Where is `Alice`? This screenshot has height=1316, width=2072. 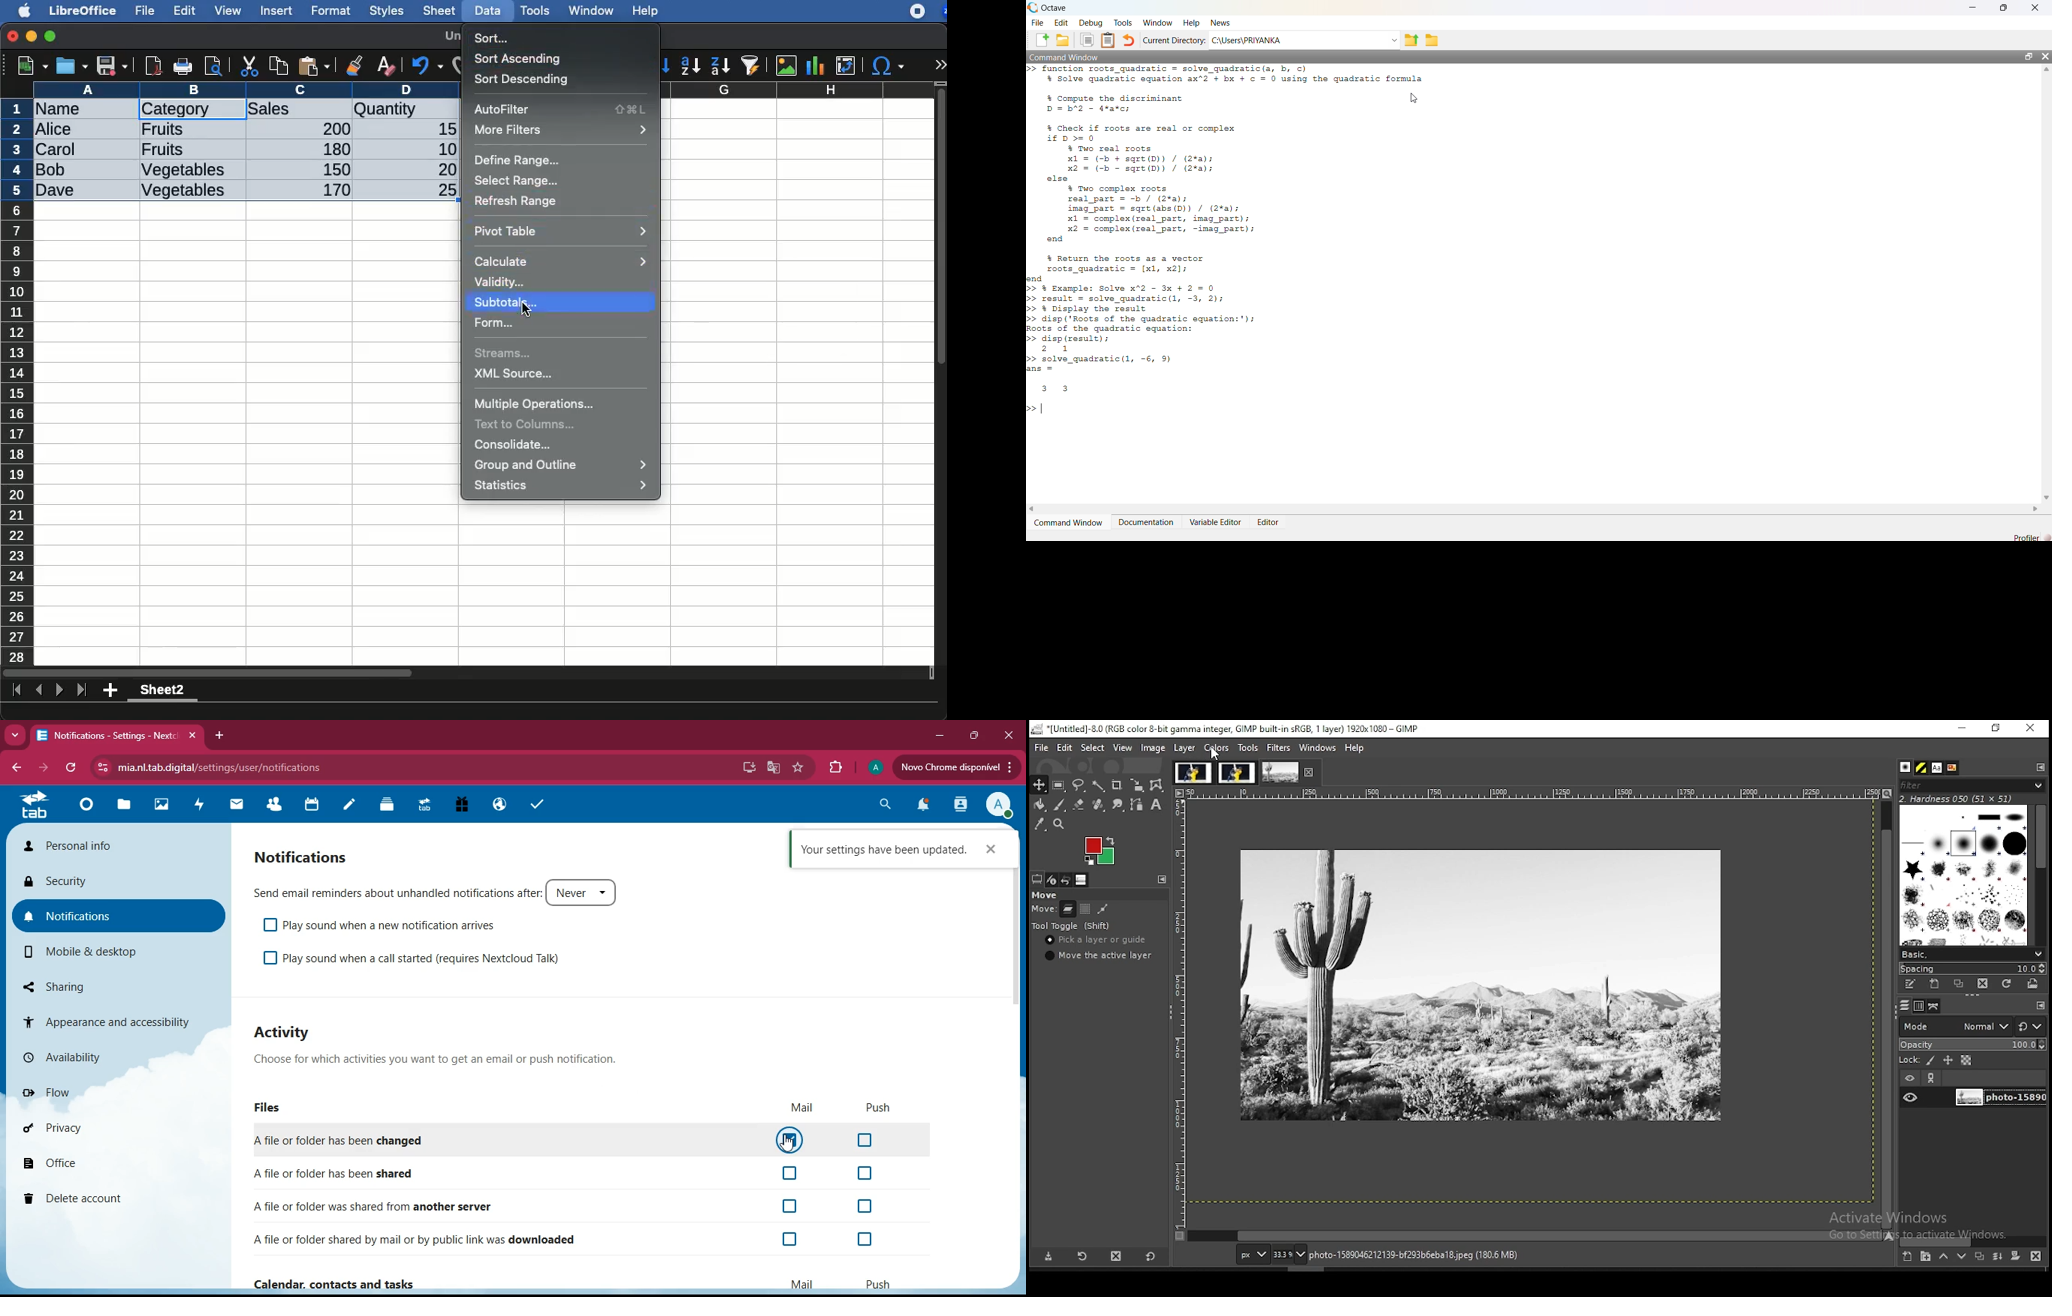
Alice is located at coordinates (55, 130).